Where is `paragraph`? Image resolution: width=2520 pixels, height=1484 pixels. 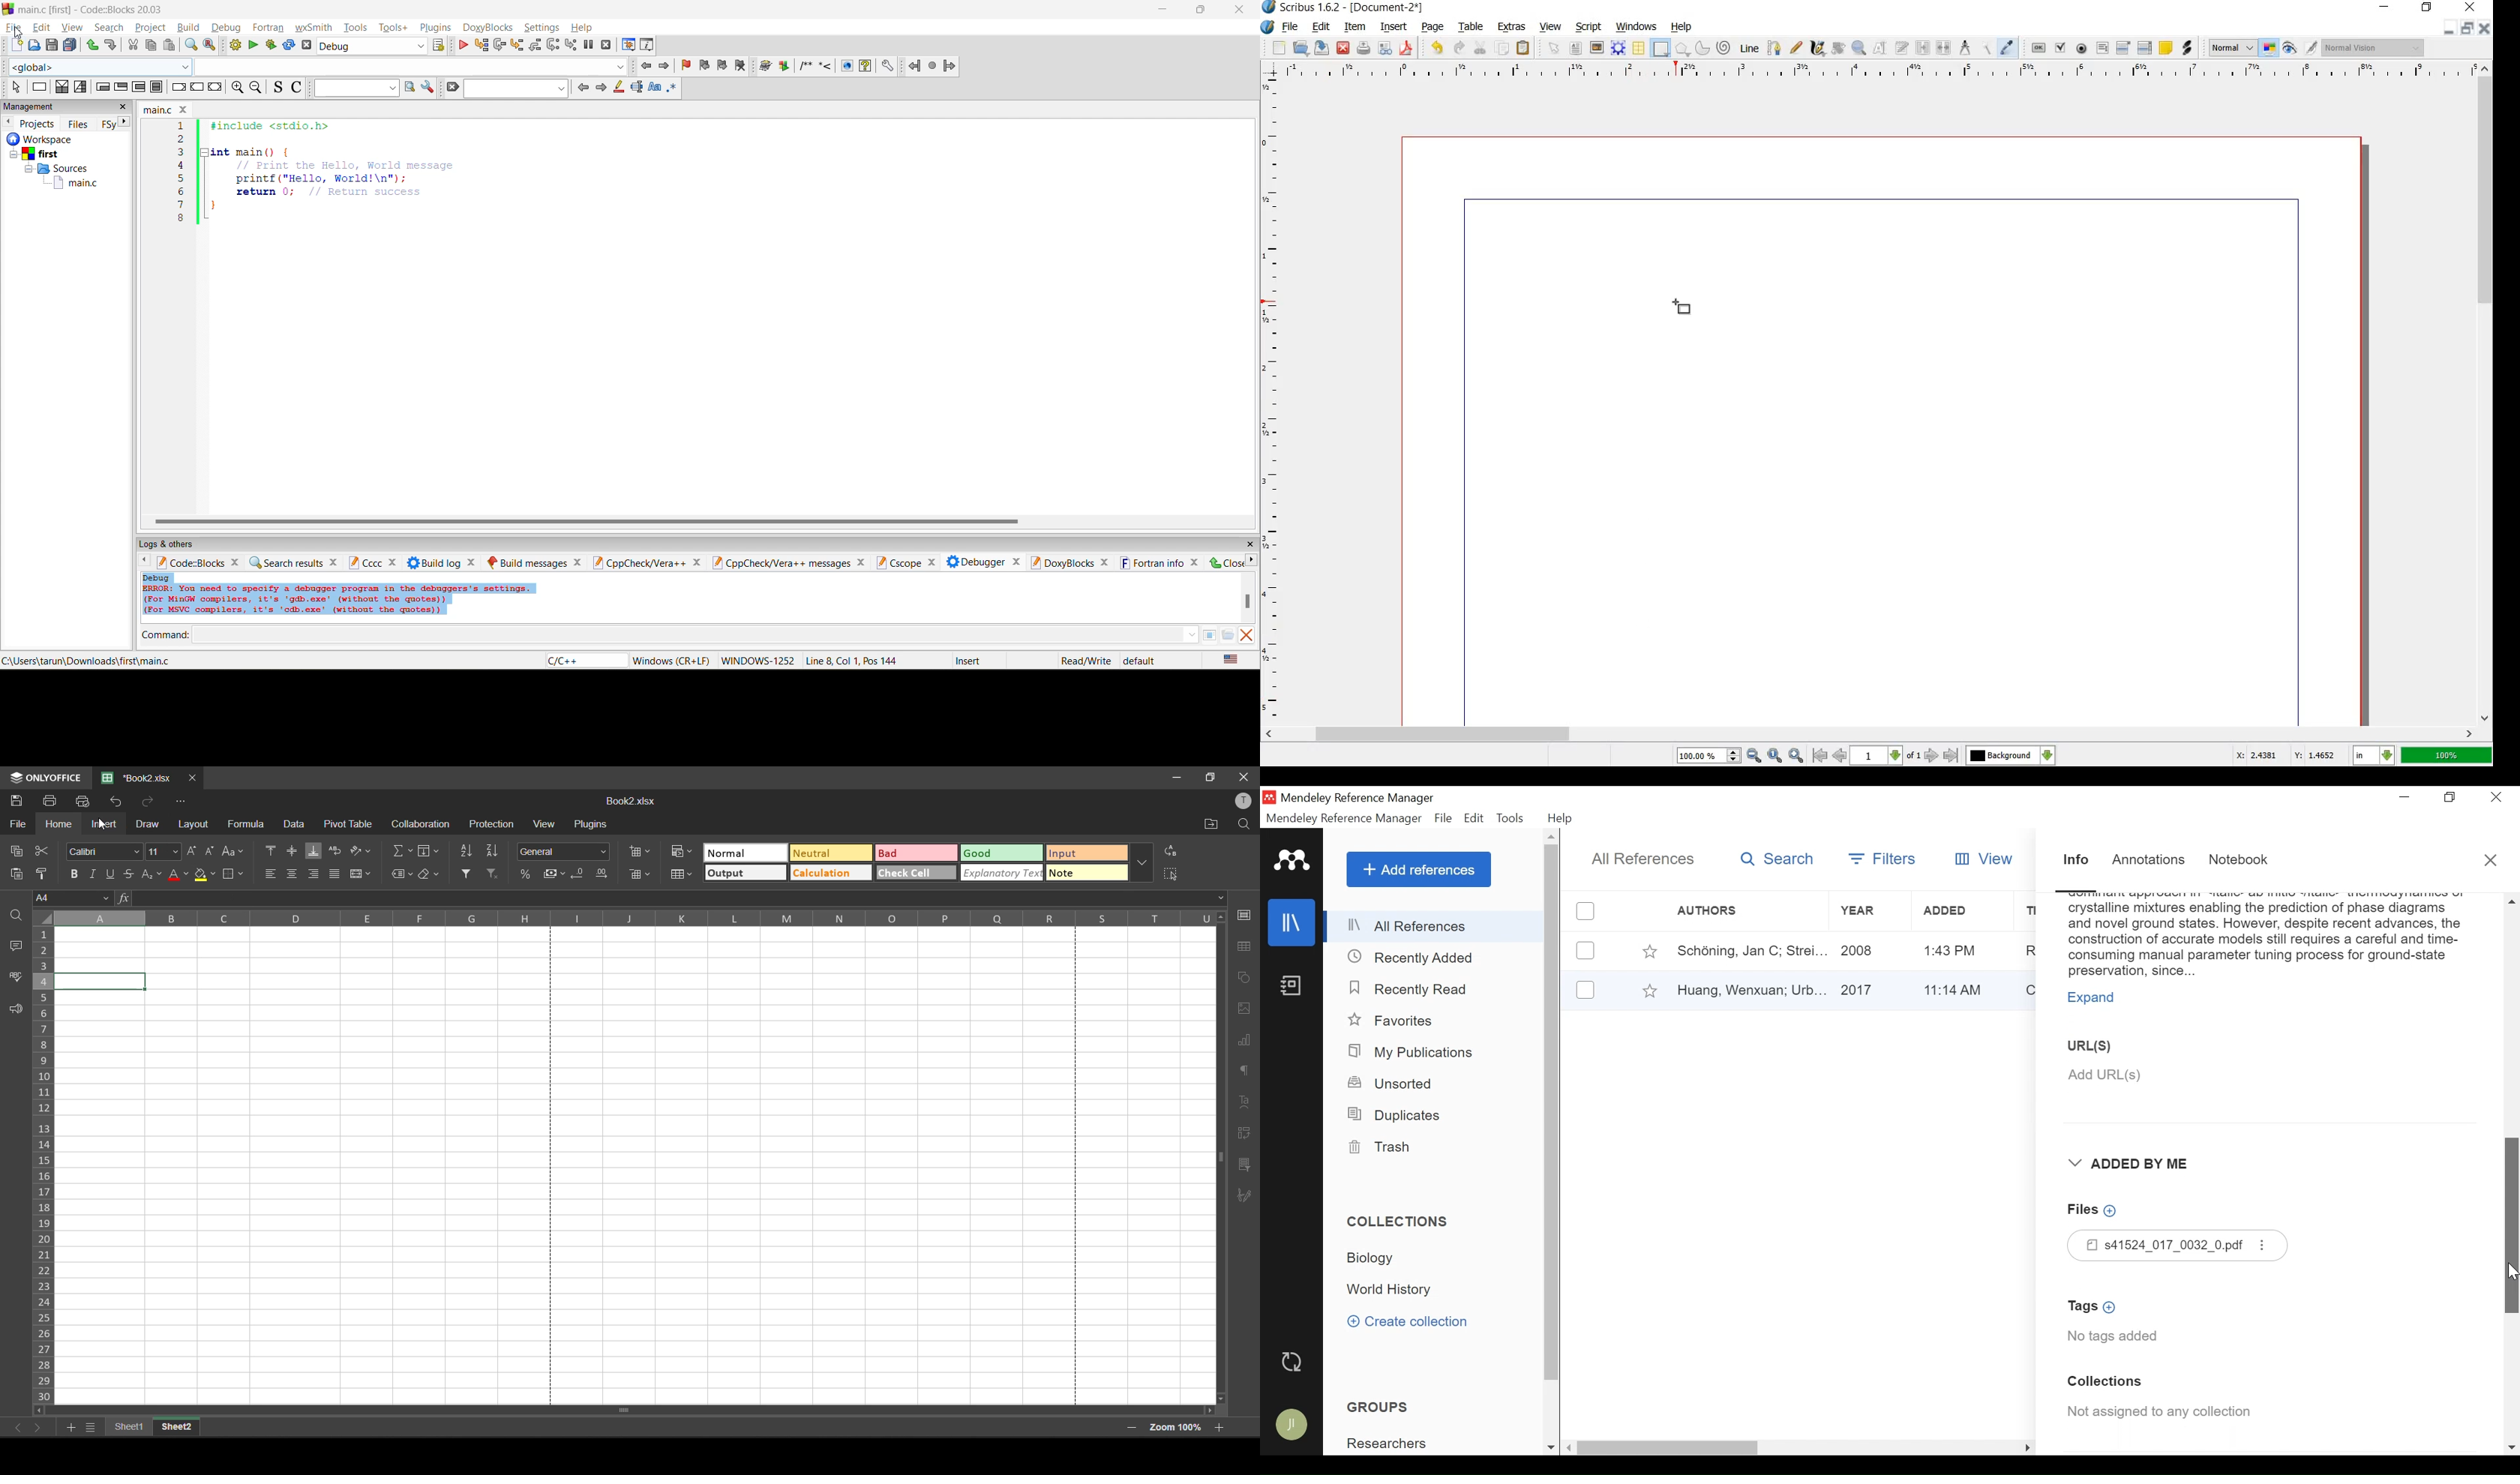
paragraph is located at coordinates (1244, 1070).